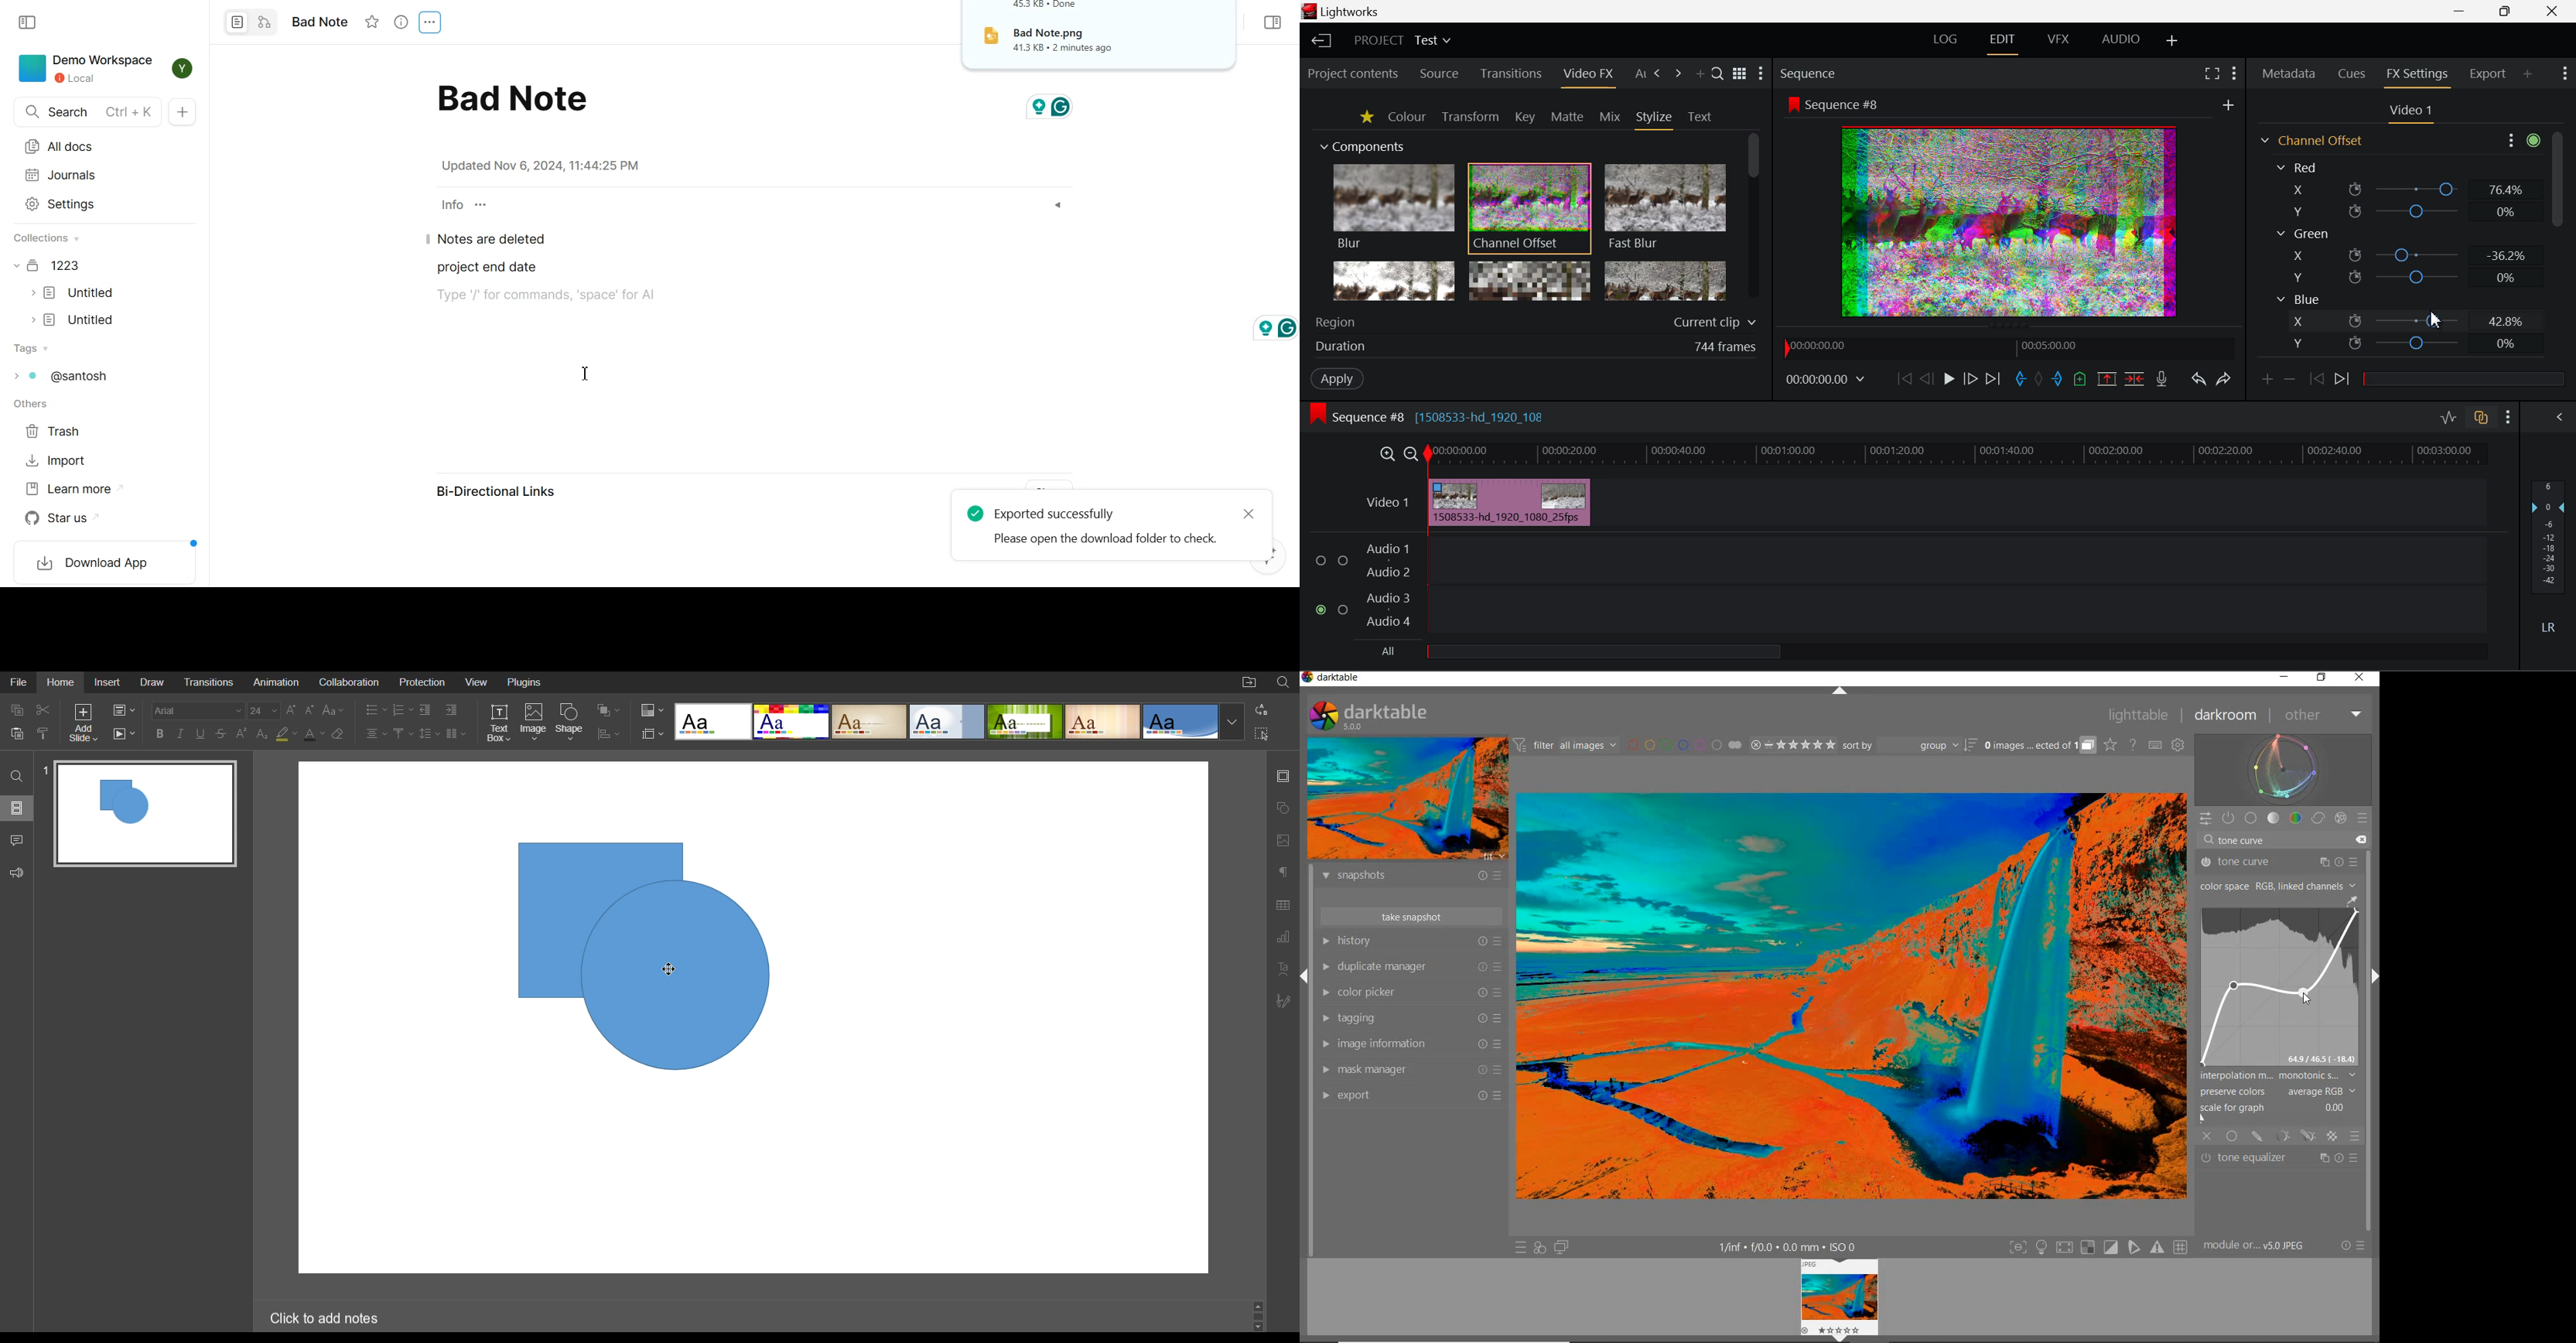 The image size is (2576, 1344). What do you see at coordinates (1411, 940) in the screenshot?
I see `history` at bounding box center [1411, 940].